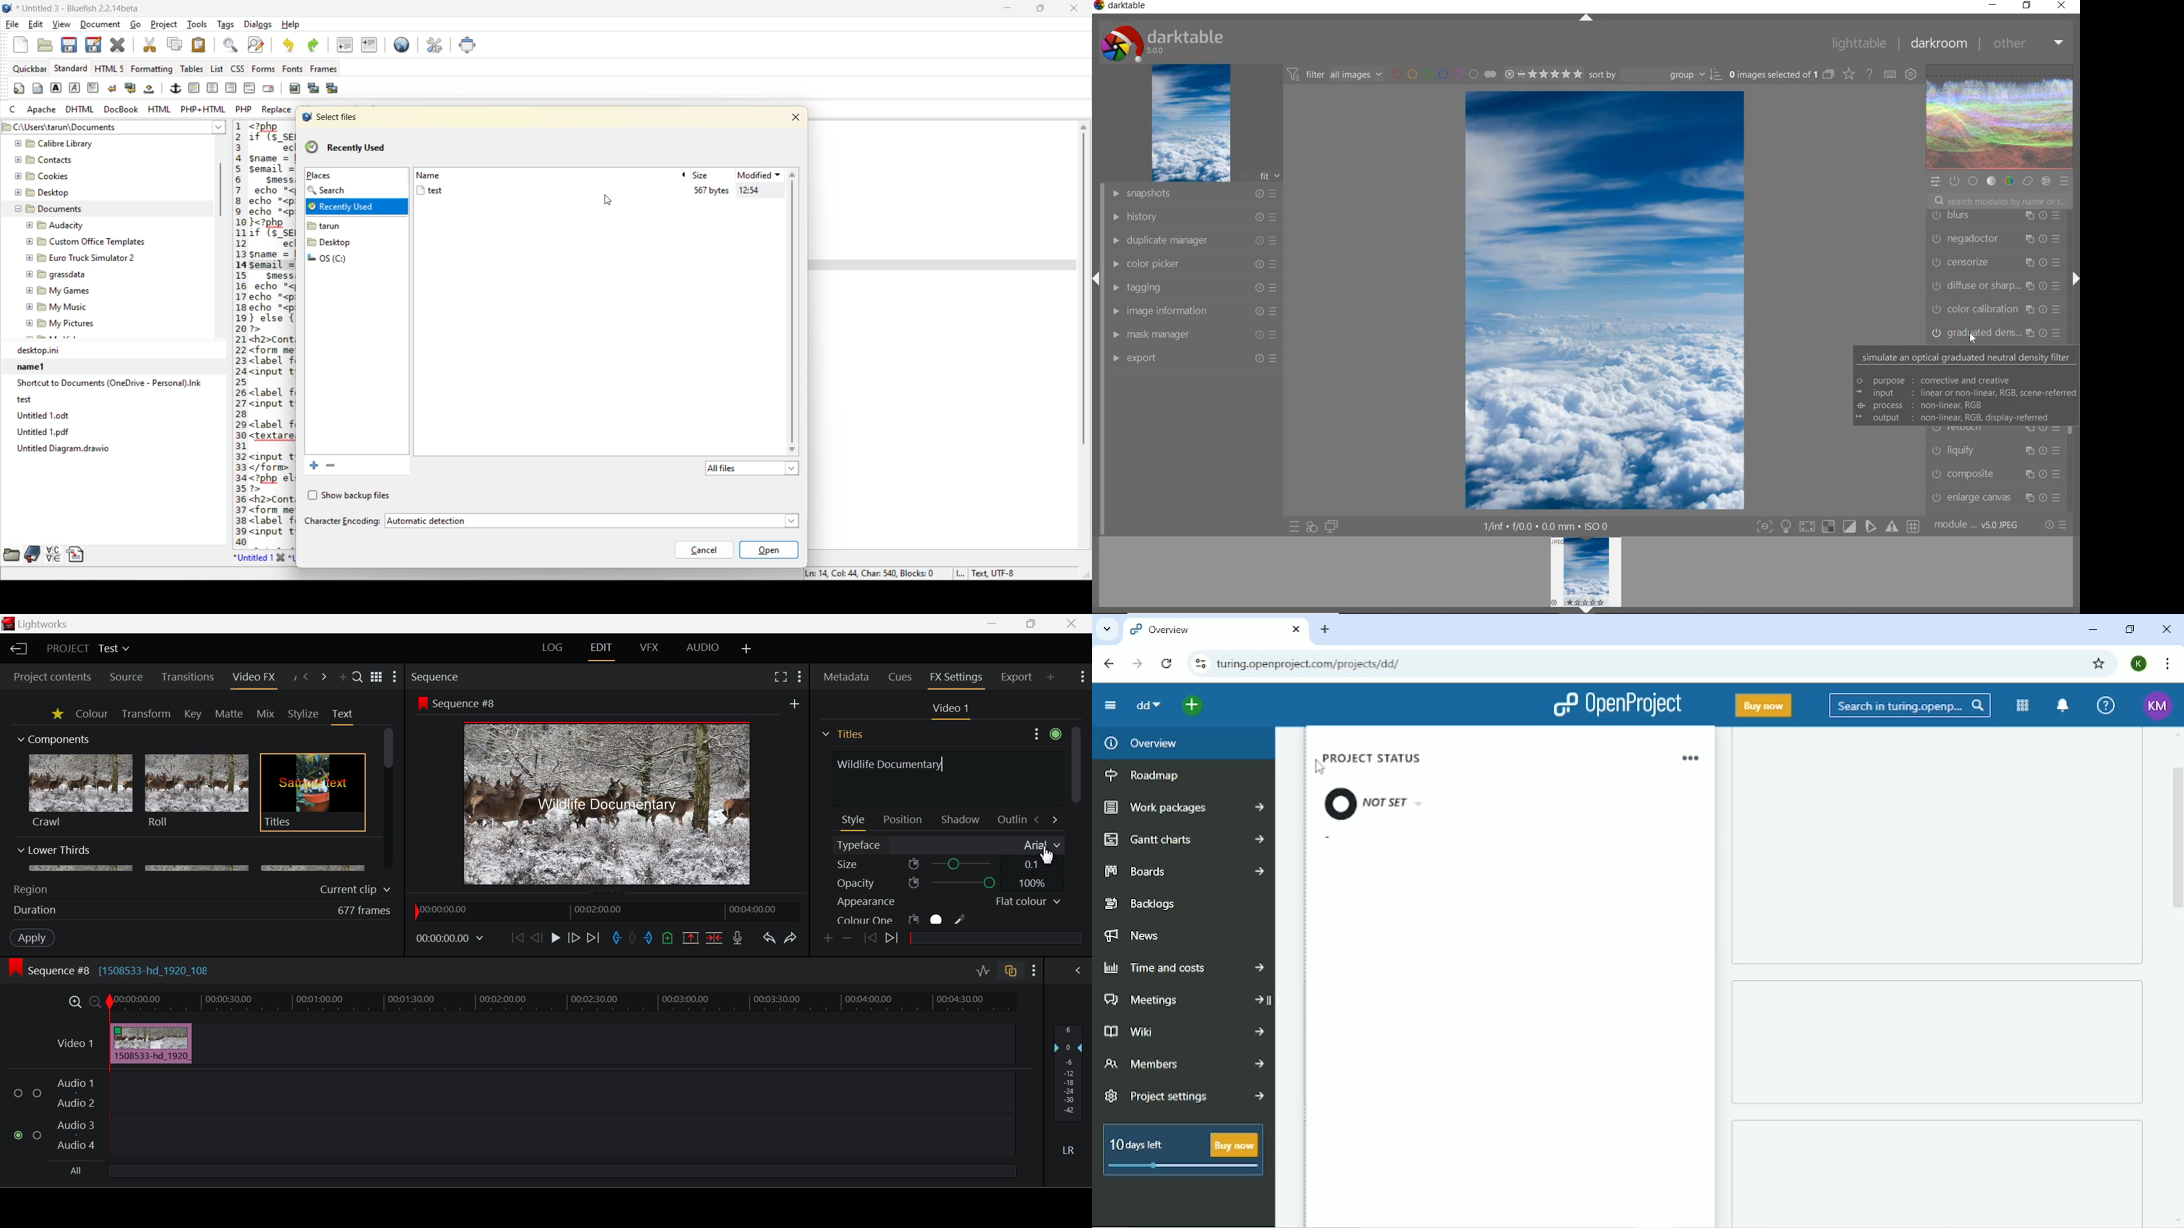 This screenshot has height=1232, width=2184. I want to click on Add Panel, so click(1050, 677).